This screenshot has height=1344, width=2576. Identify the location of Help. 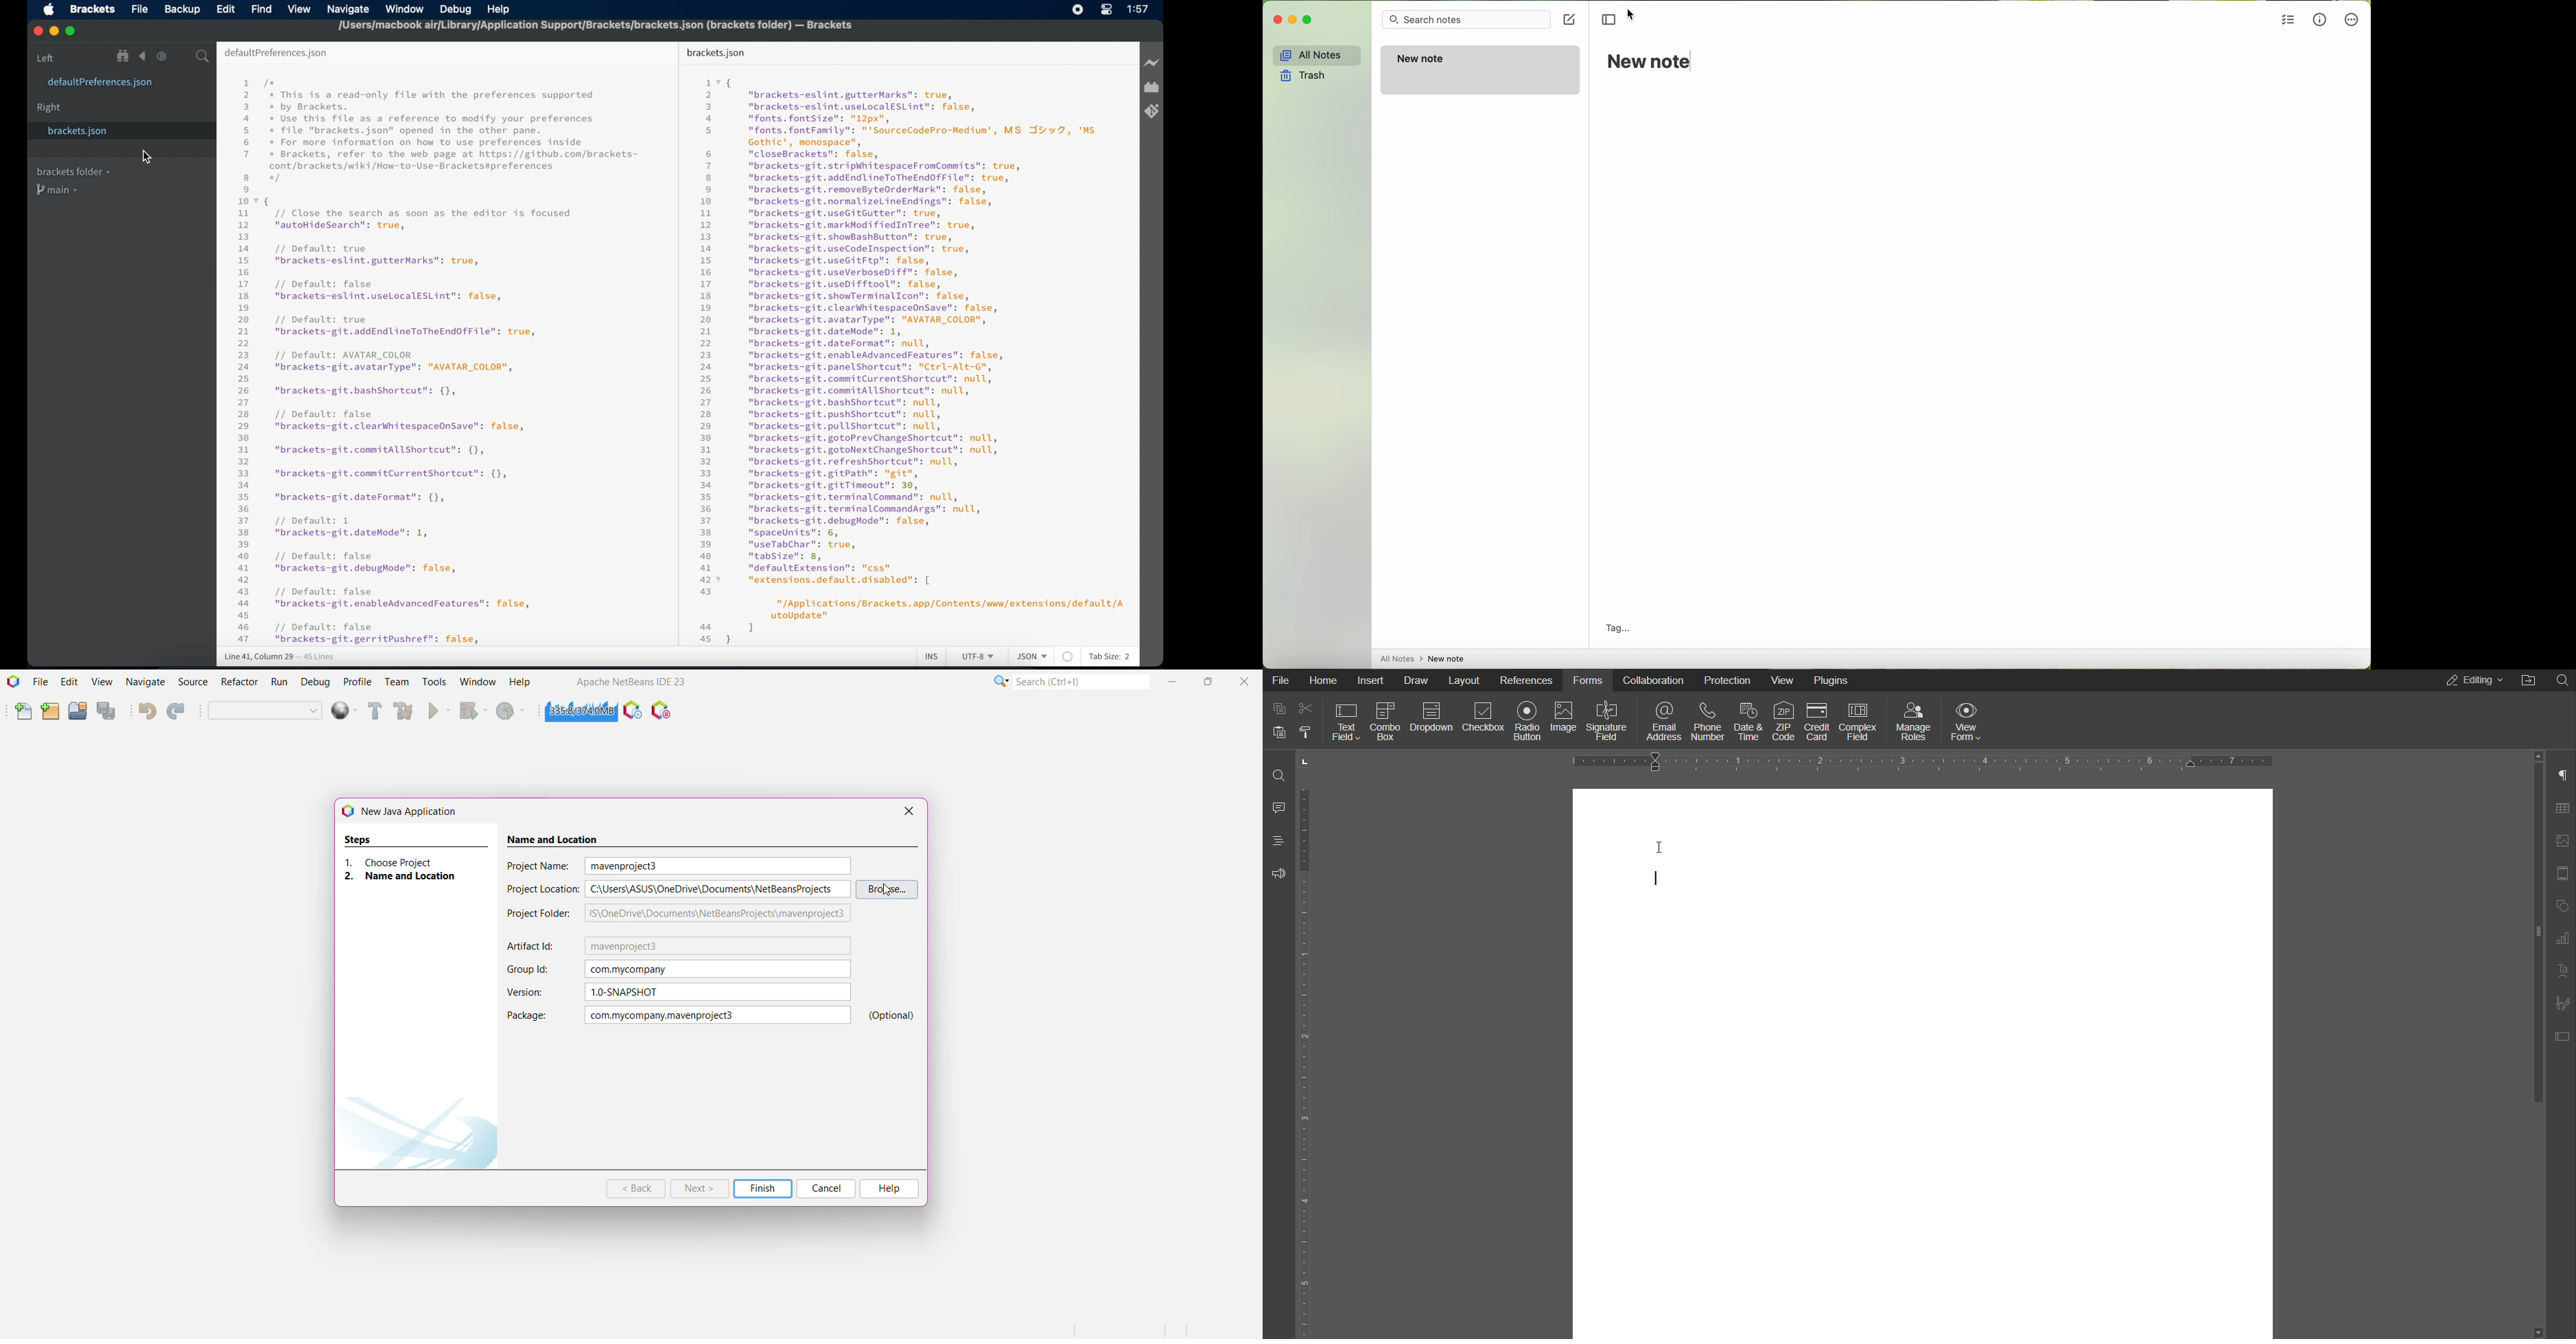
(520, 683).